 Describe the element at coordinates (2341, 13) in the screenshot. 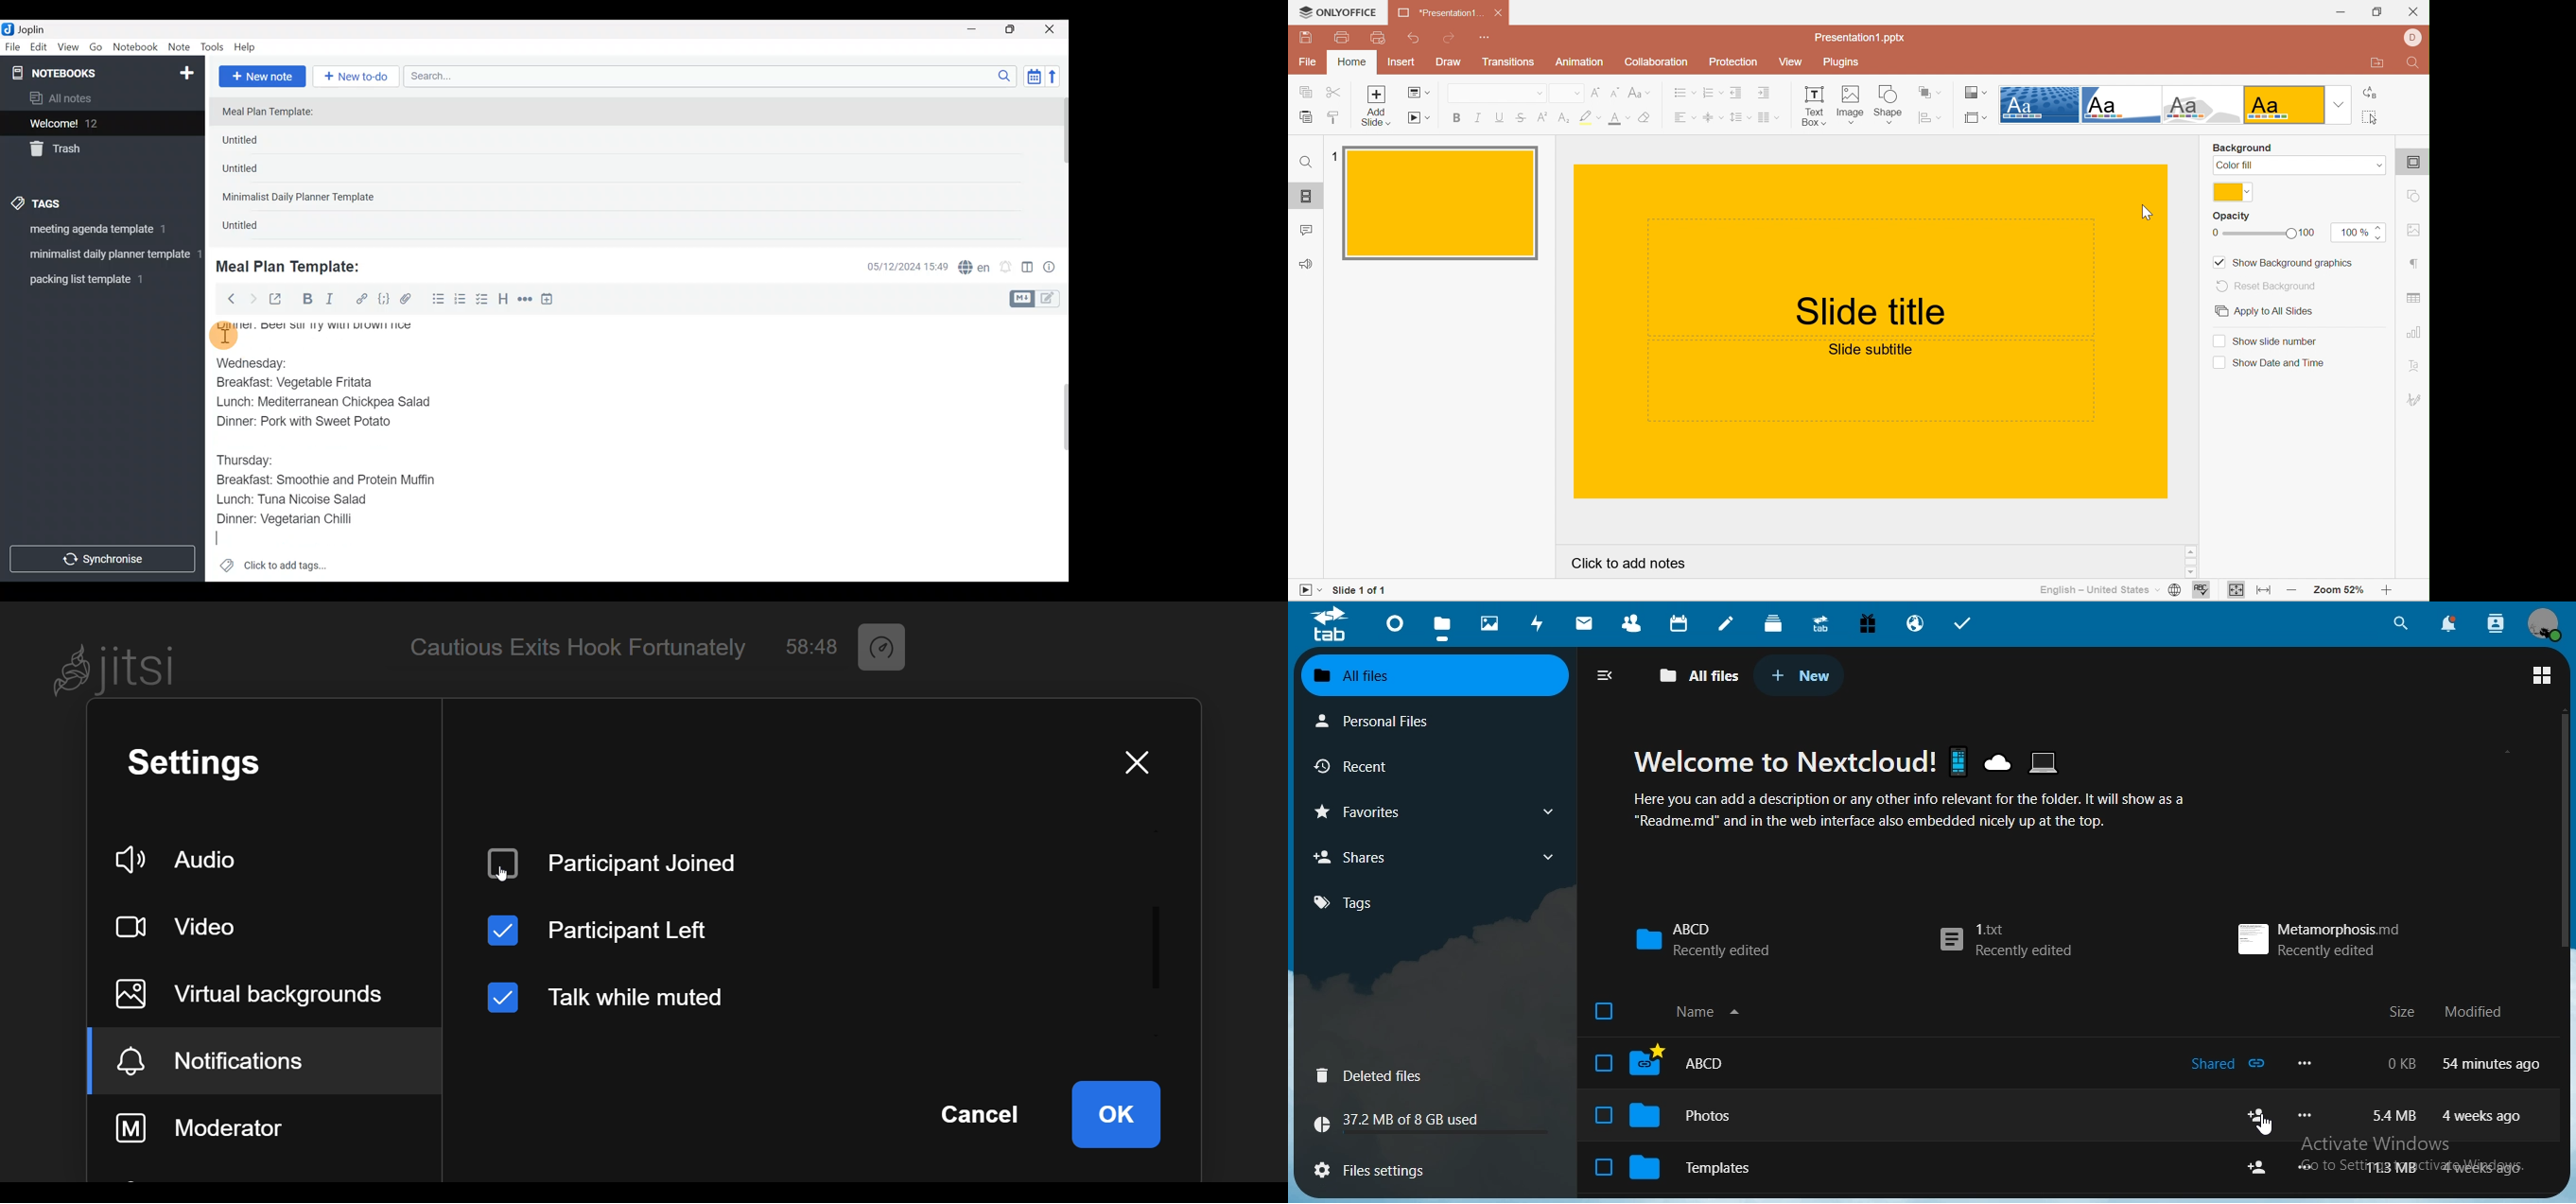

I see `Minimize` at that location.